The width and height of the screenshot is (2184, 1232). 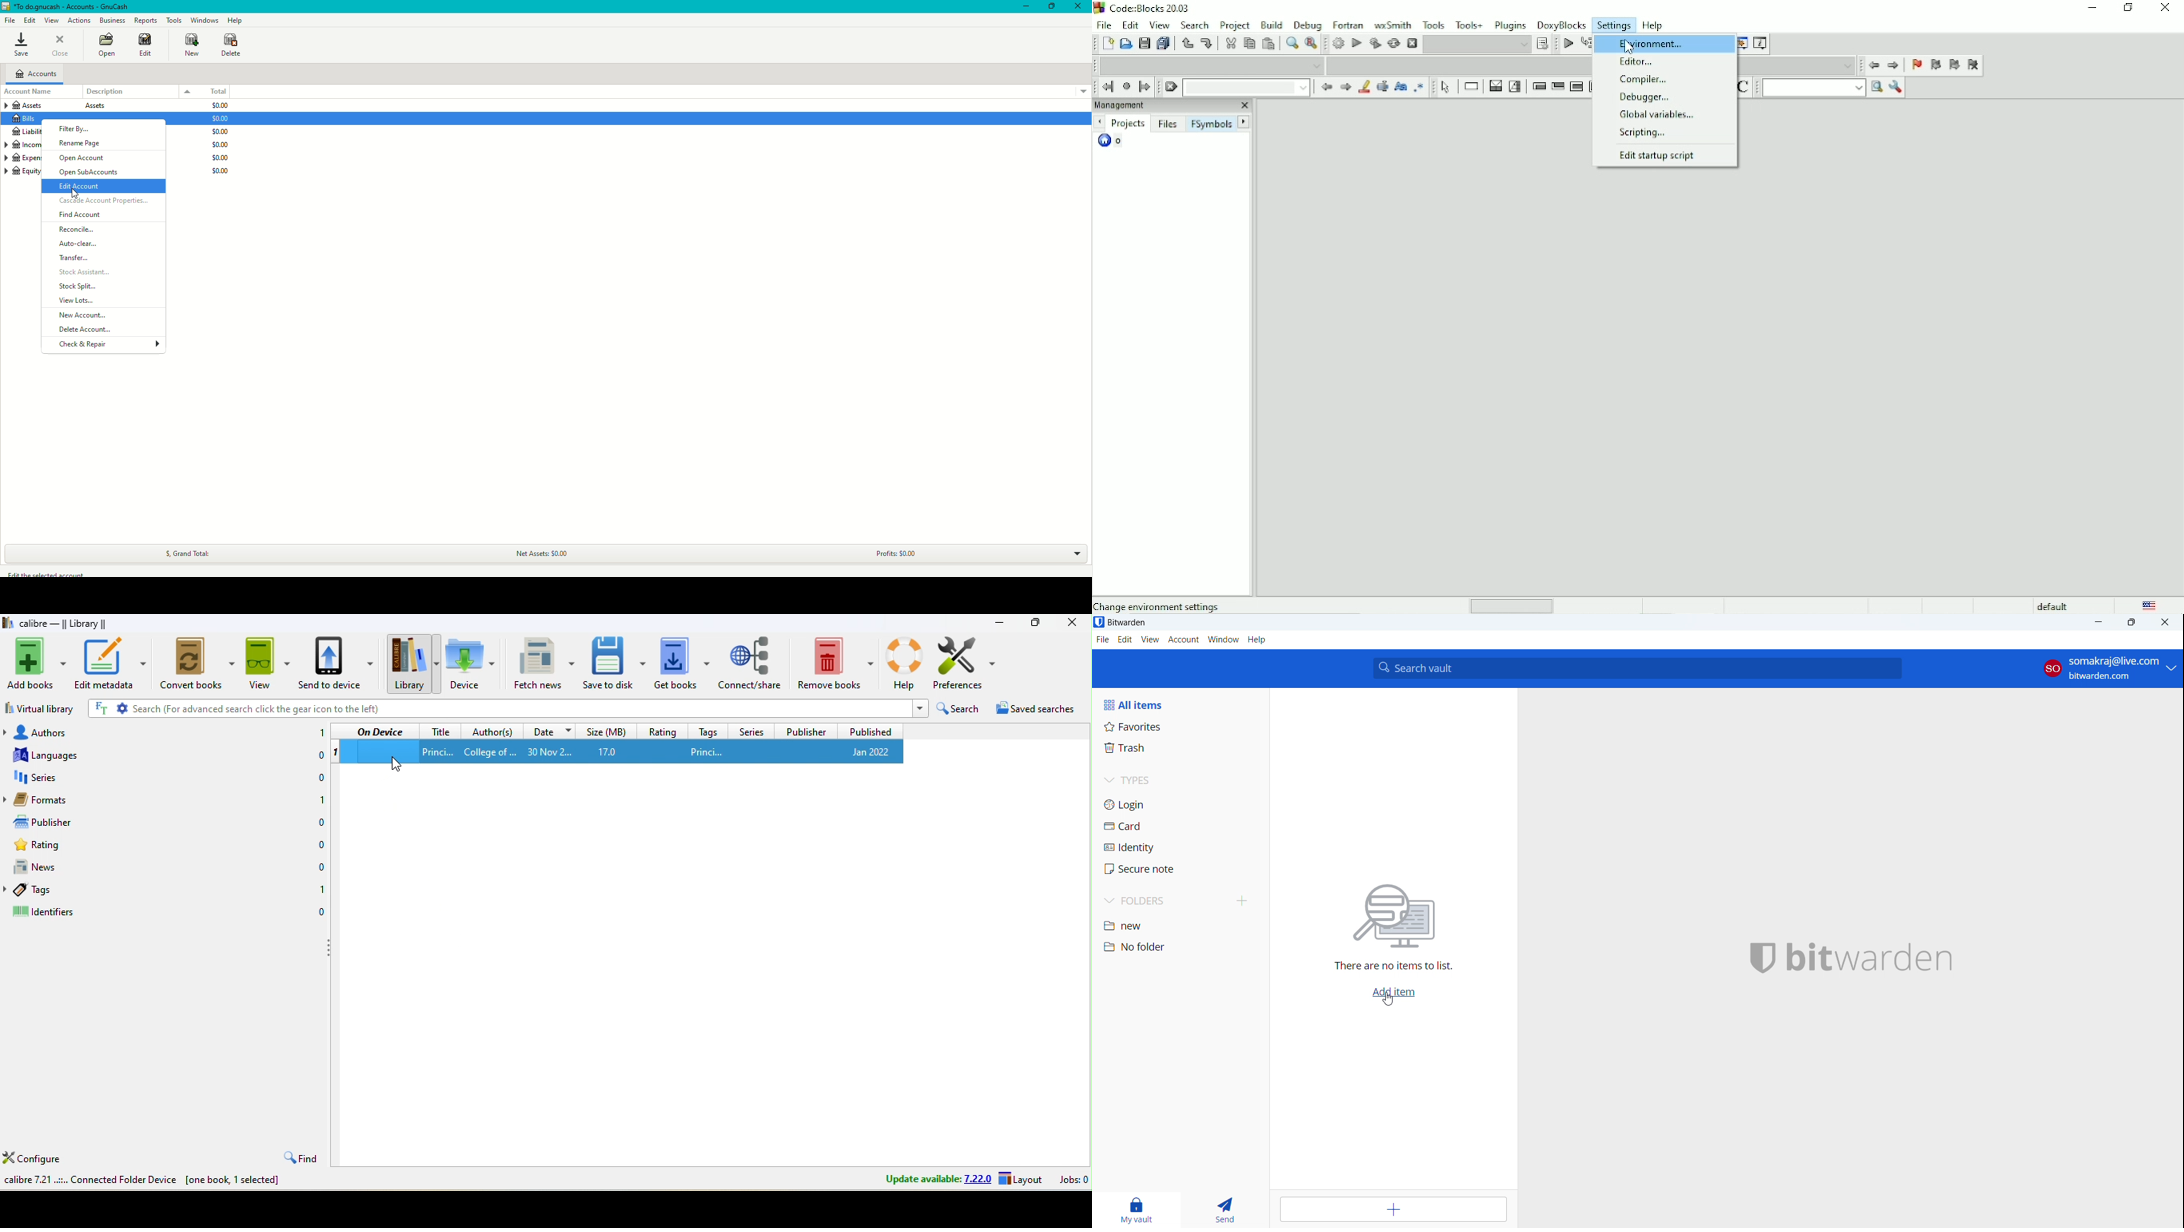 What do you see at coordinates (2056, 605) in the screenshot?
I see `default` at bounding box center [2056, 605].